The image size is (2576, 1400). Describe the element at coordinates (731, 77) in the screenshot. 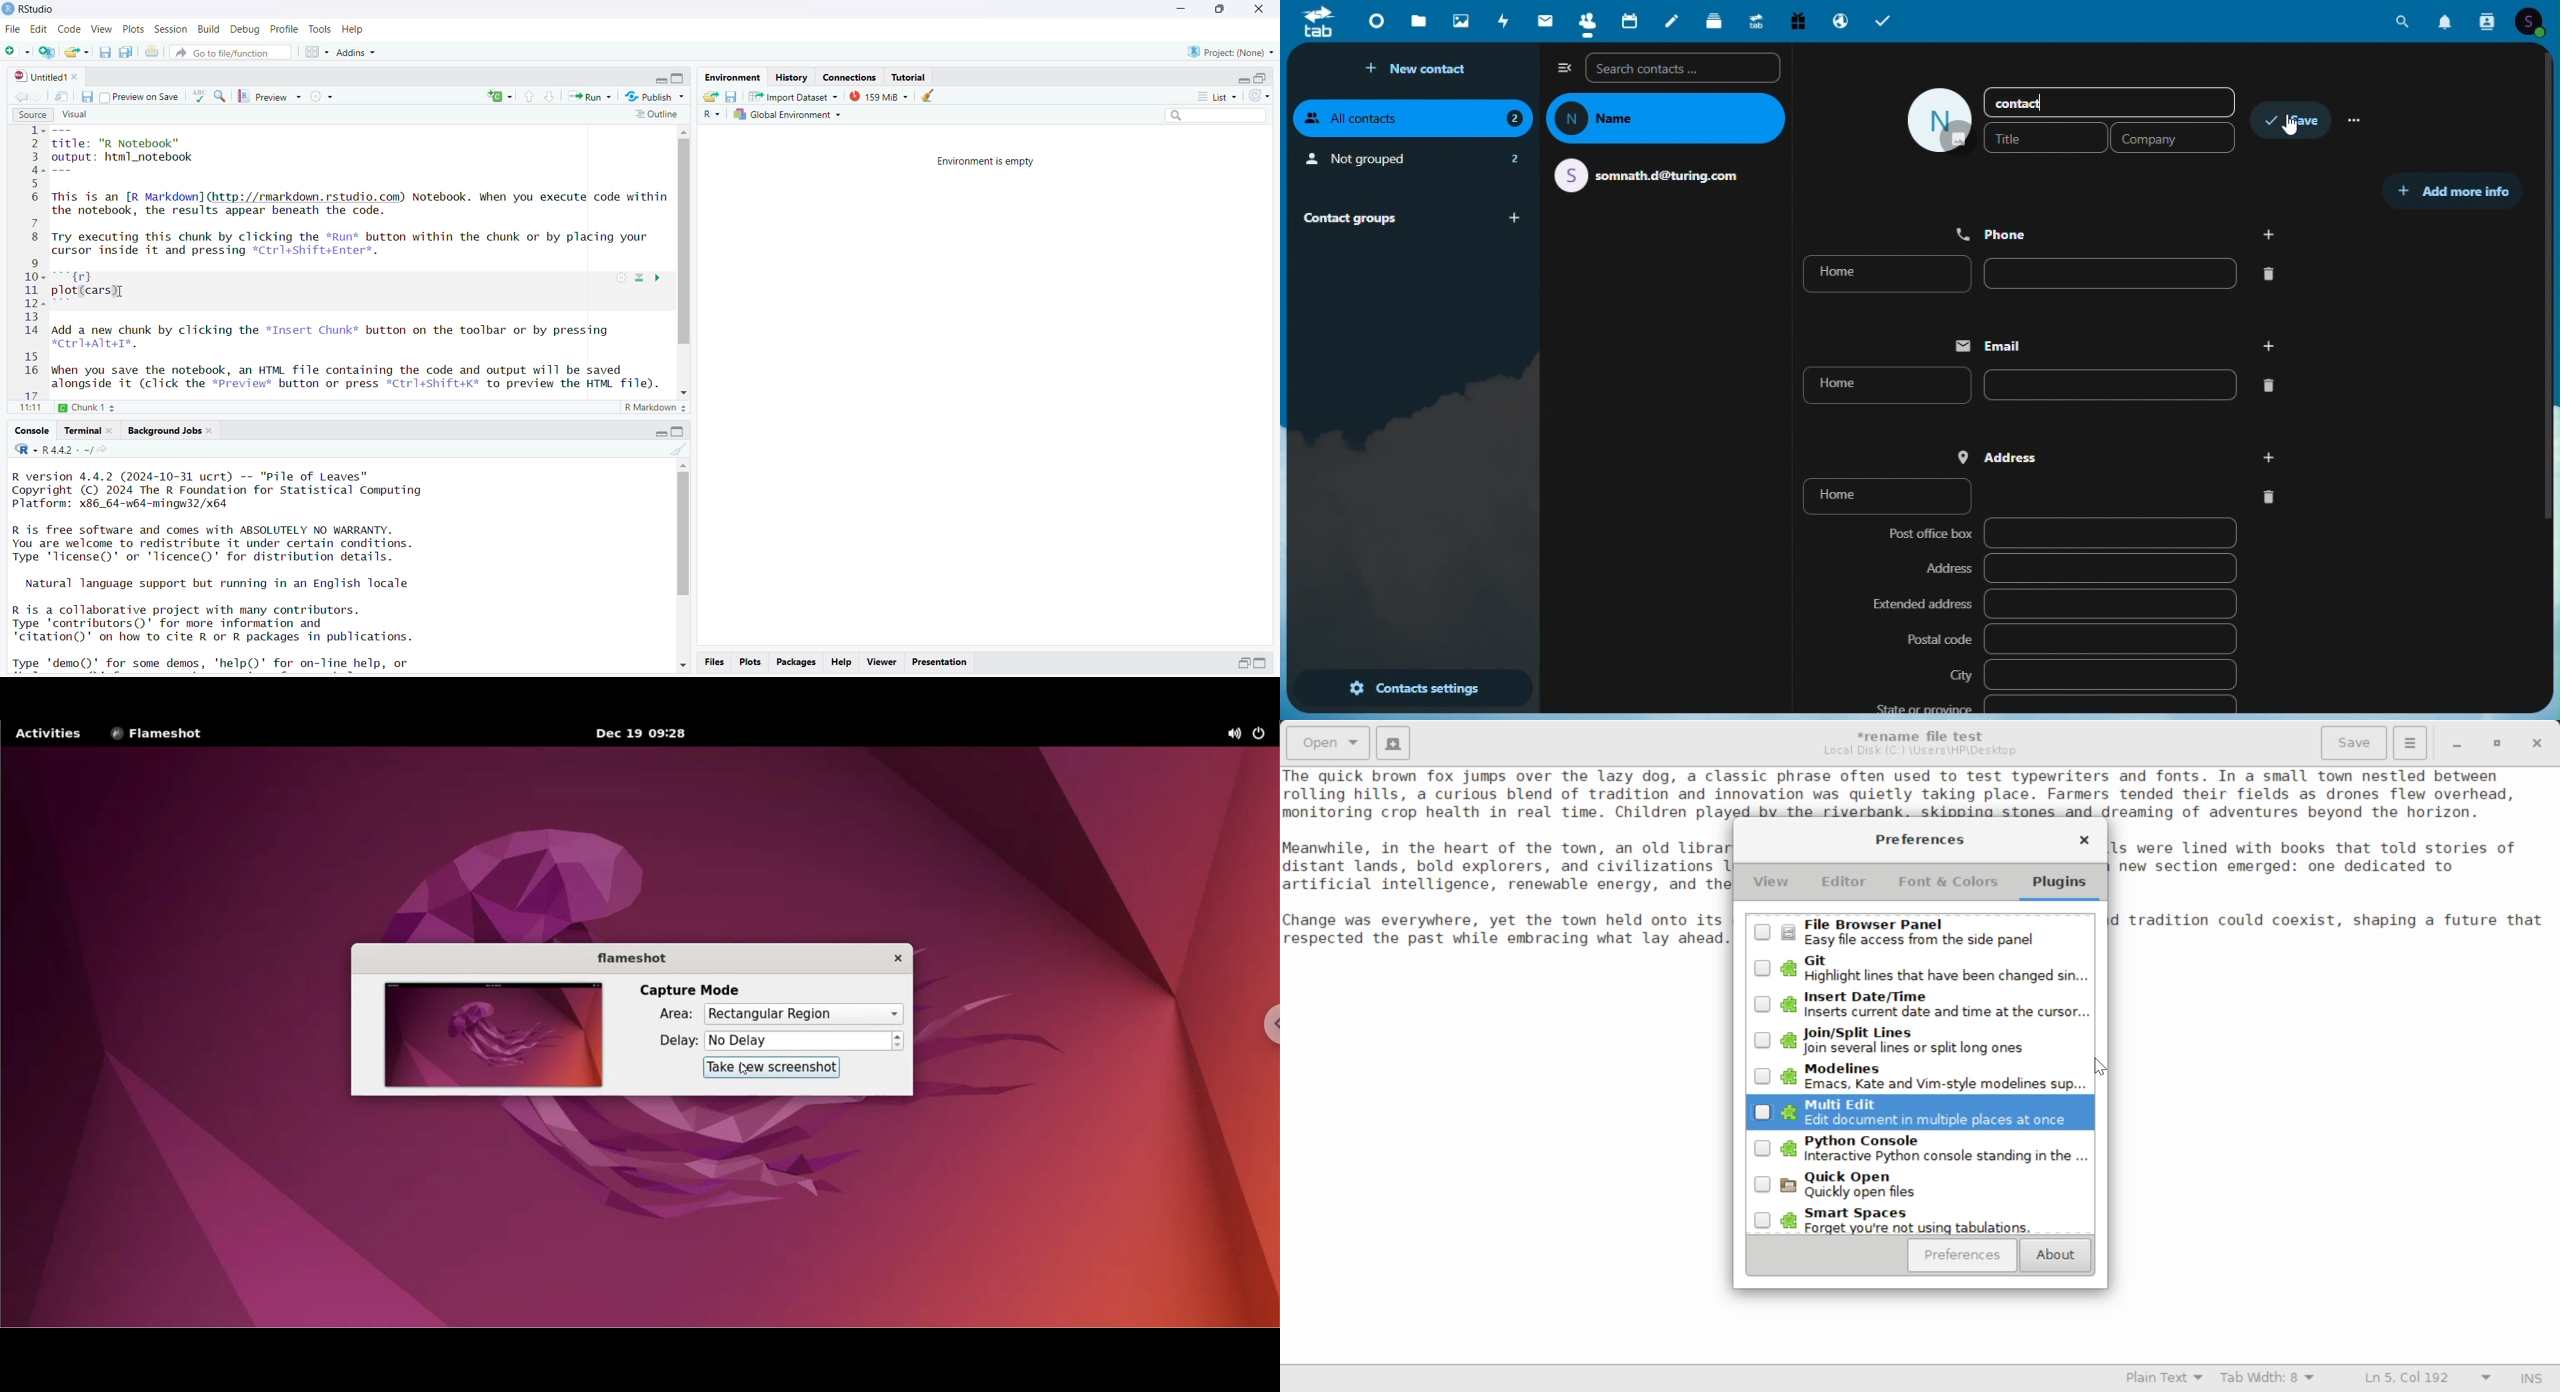

I see `environment` at that location.